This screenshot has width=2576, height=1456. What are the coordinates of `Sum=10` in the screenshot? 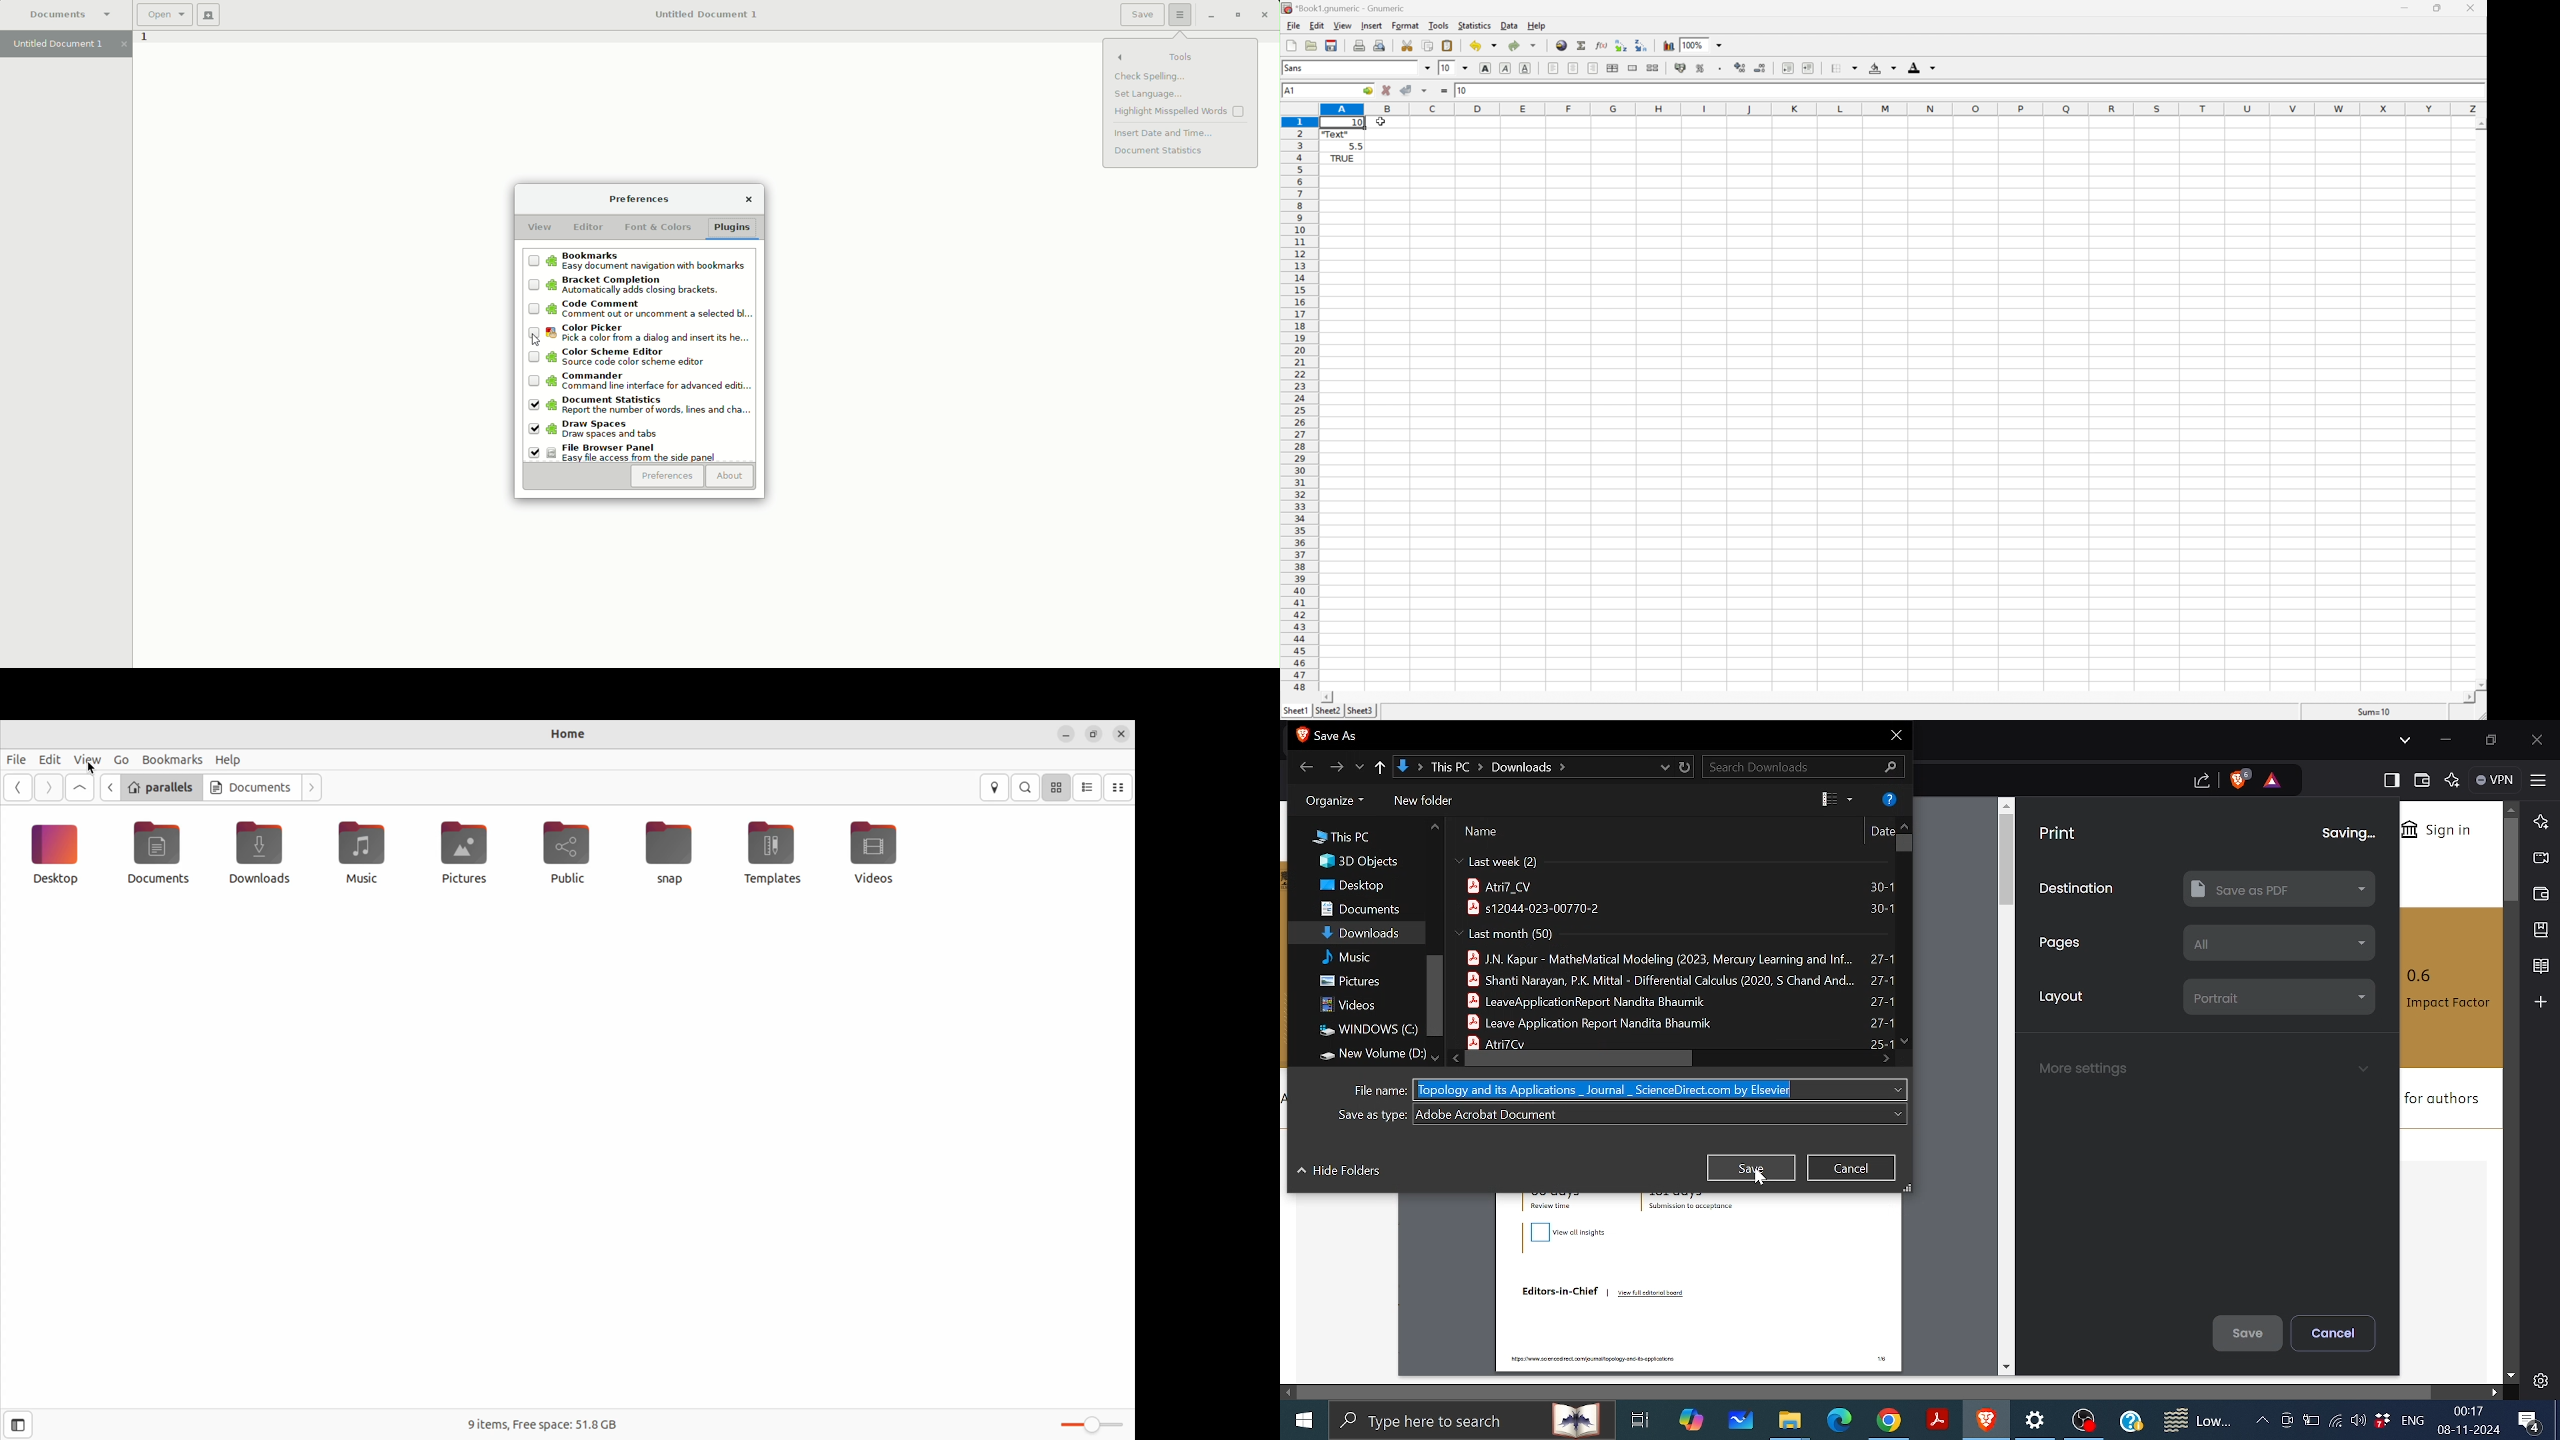 It's located at (2373, 710).